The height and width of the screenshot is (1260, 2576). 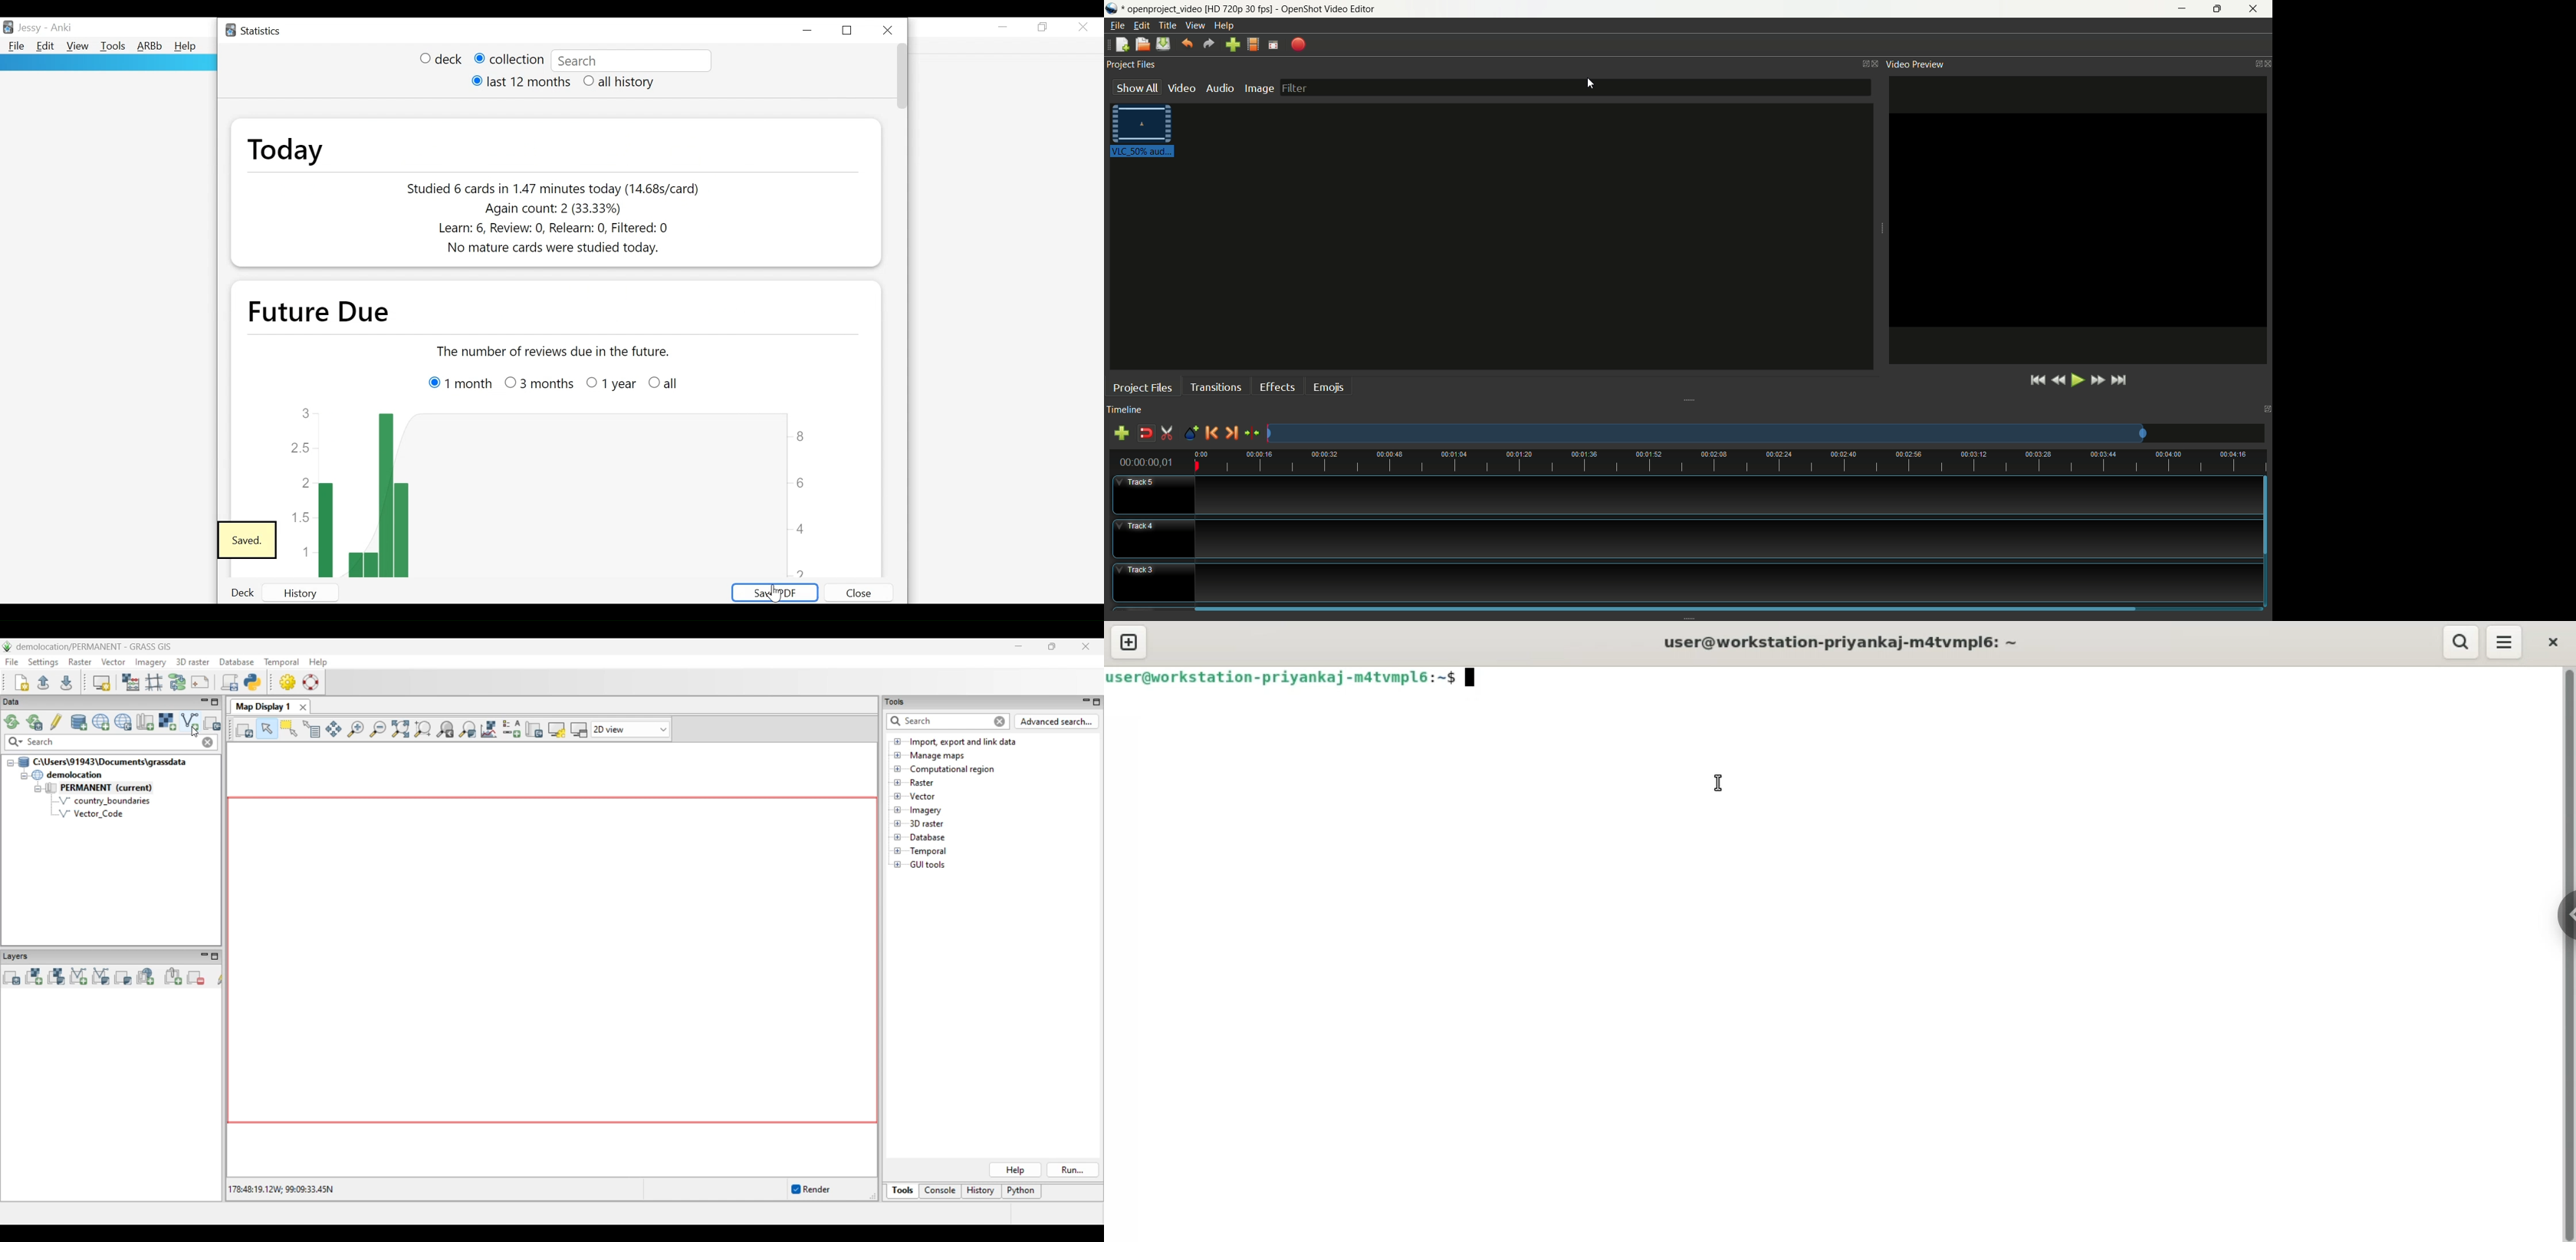 What do you see at coordinates (888, 28) in the screenshot?
I see `Close` at bounding box center [888, 28].